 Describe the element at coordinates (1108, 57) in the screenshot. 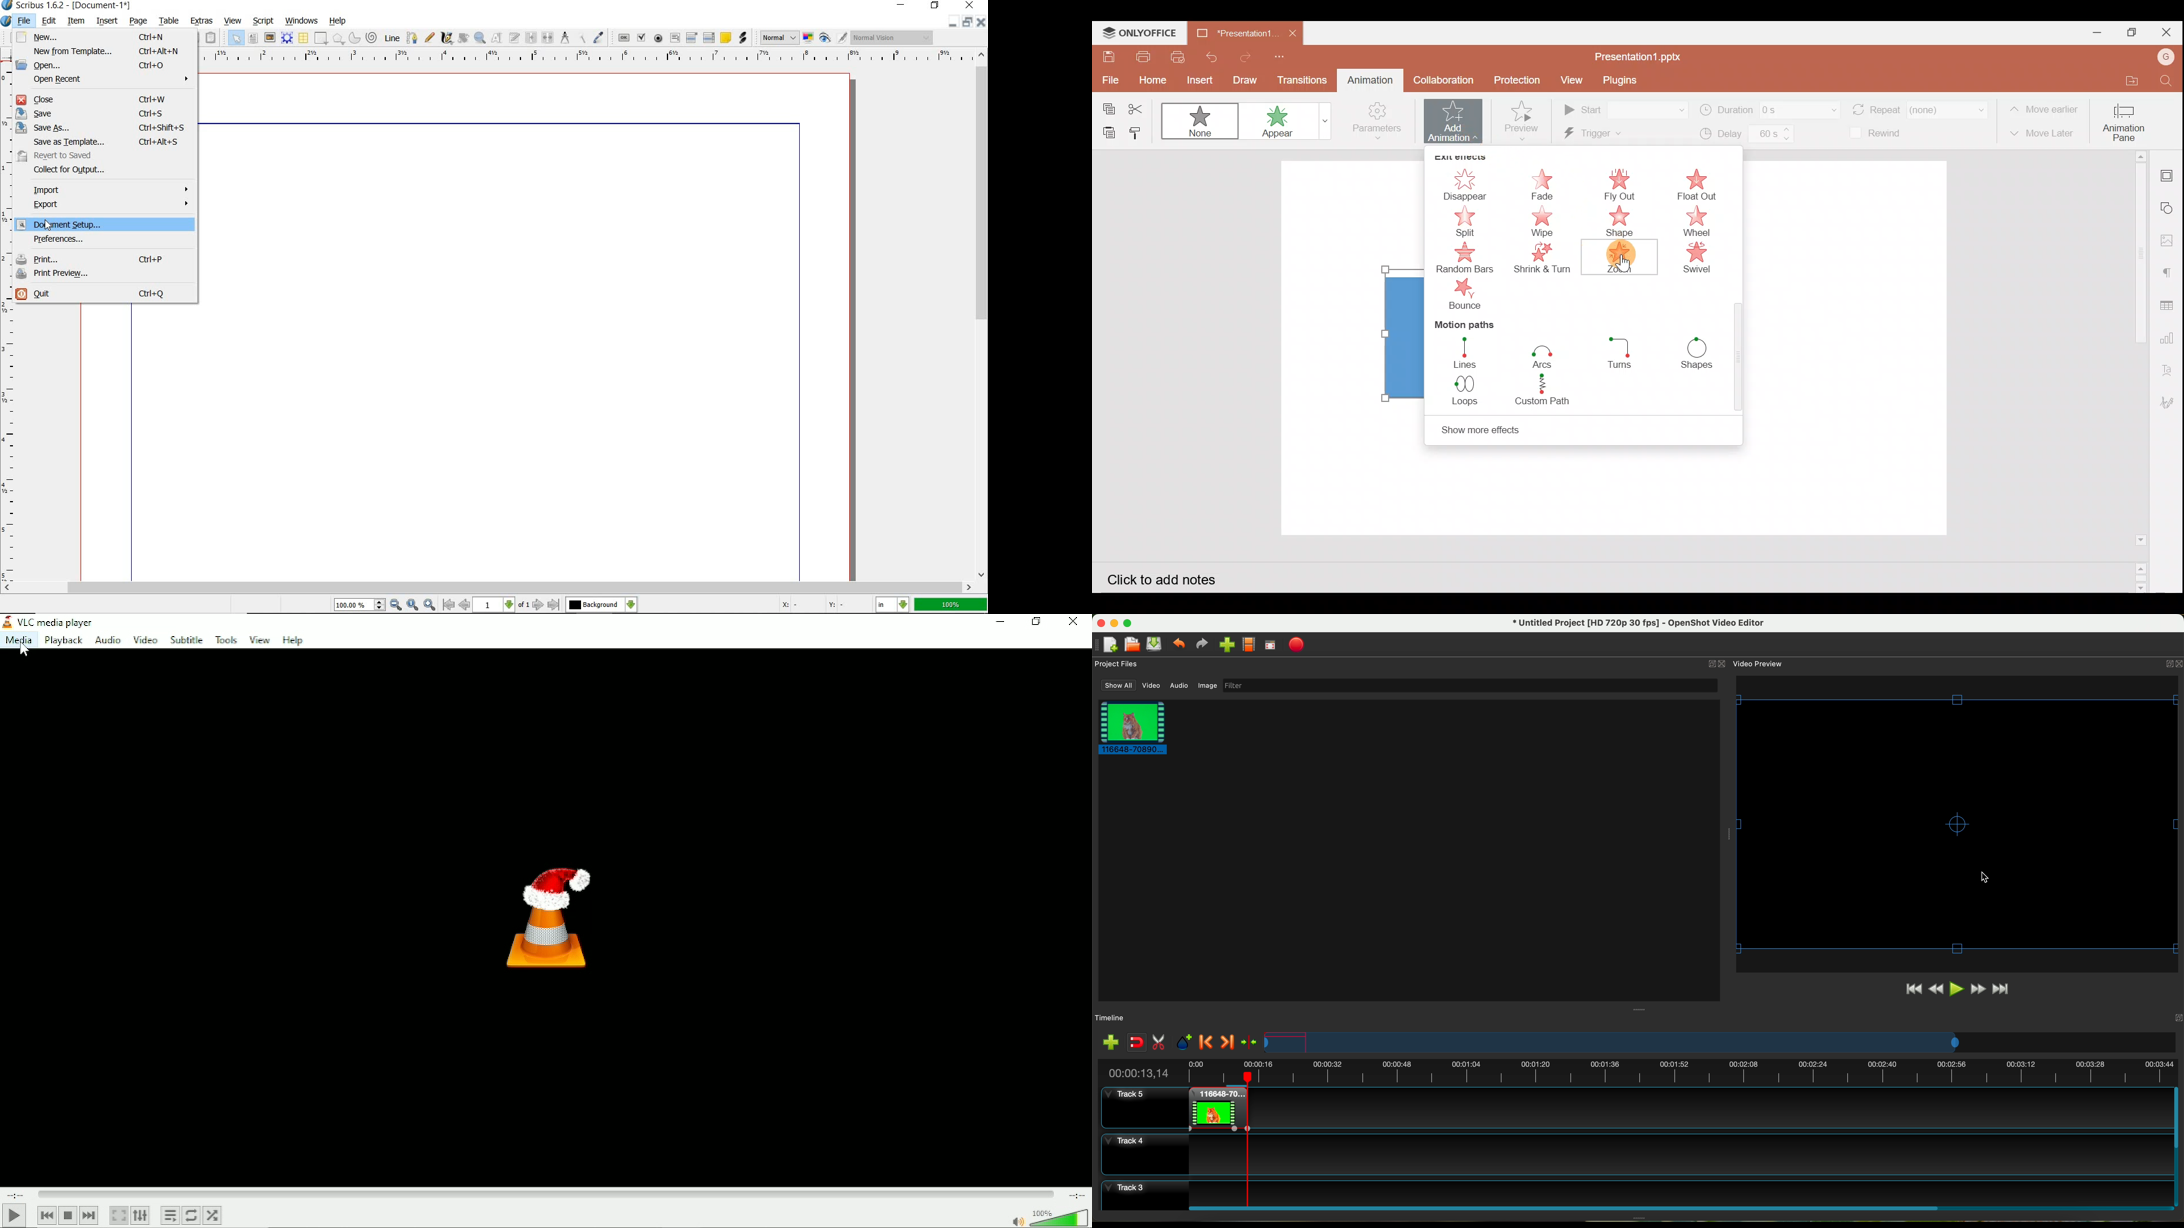

I see `Save` at that location.